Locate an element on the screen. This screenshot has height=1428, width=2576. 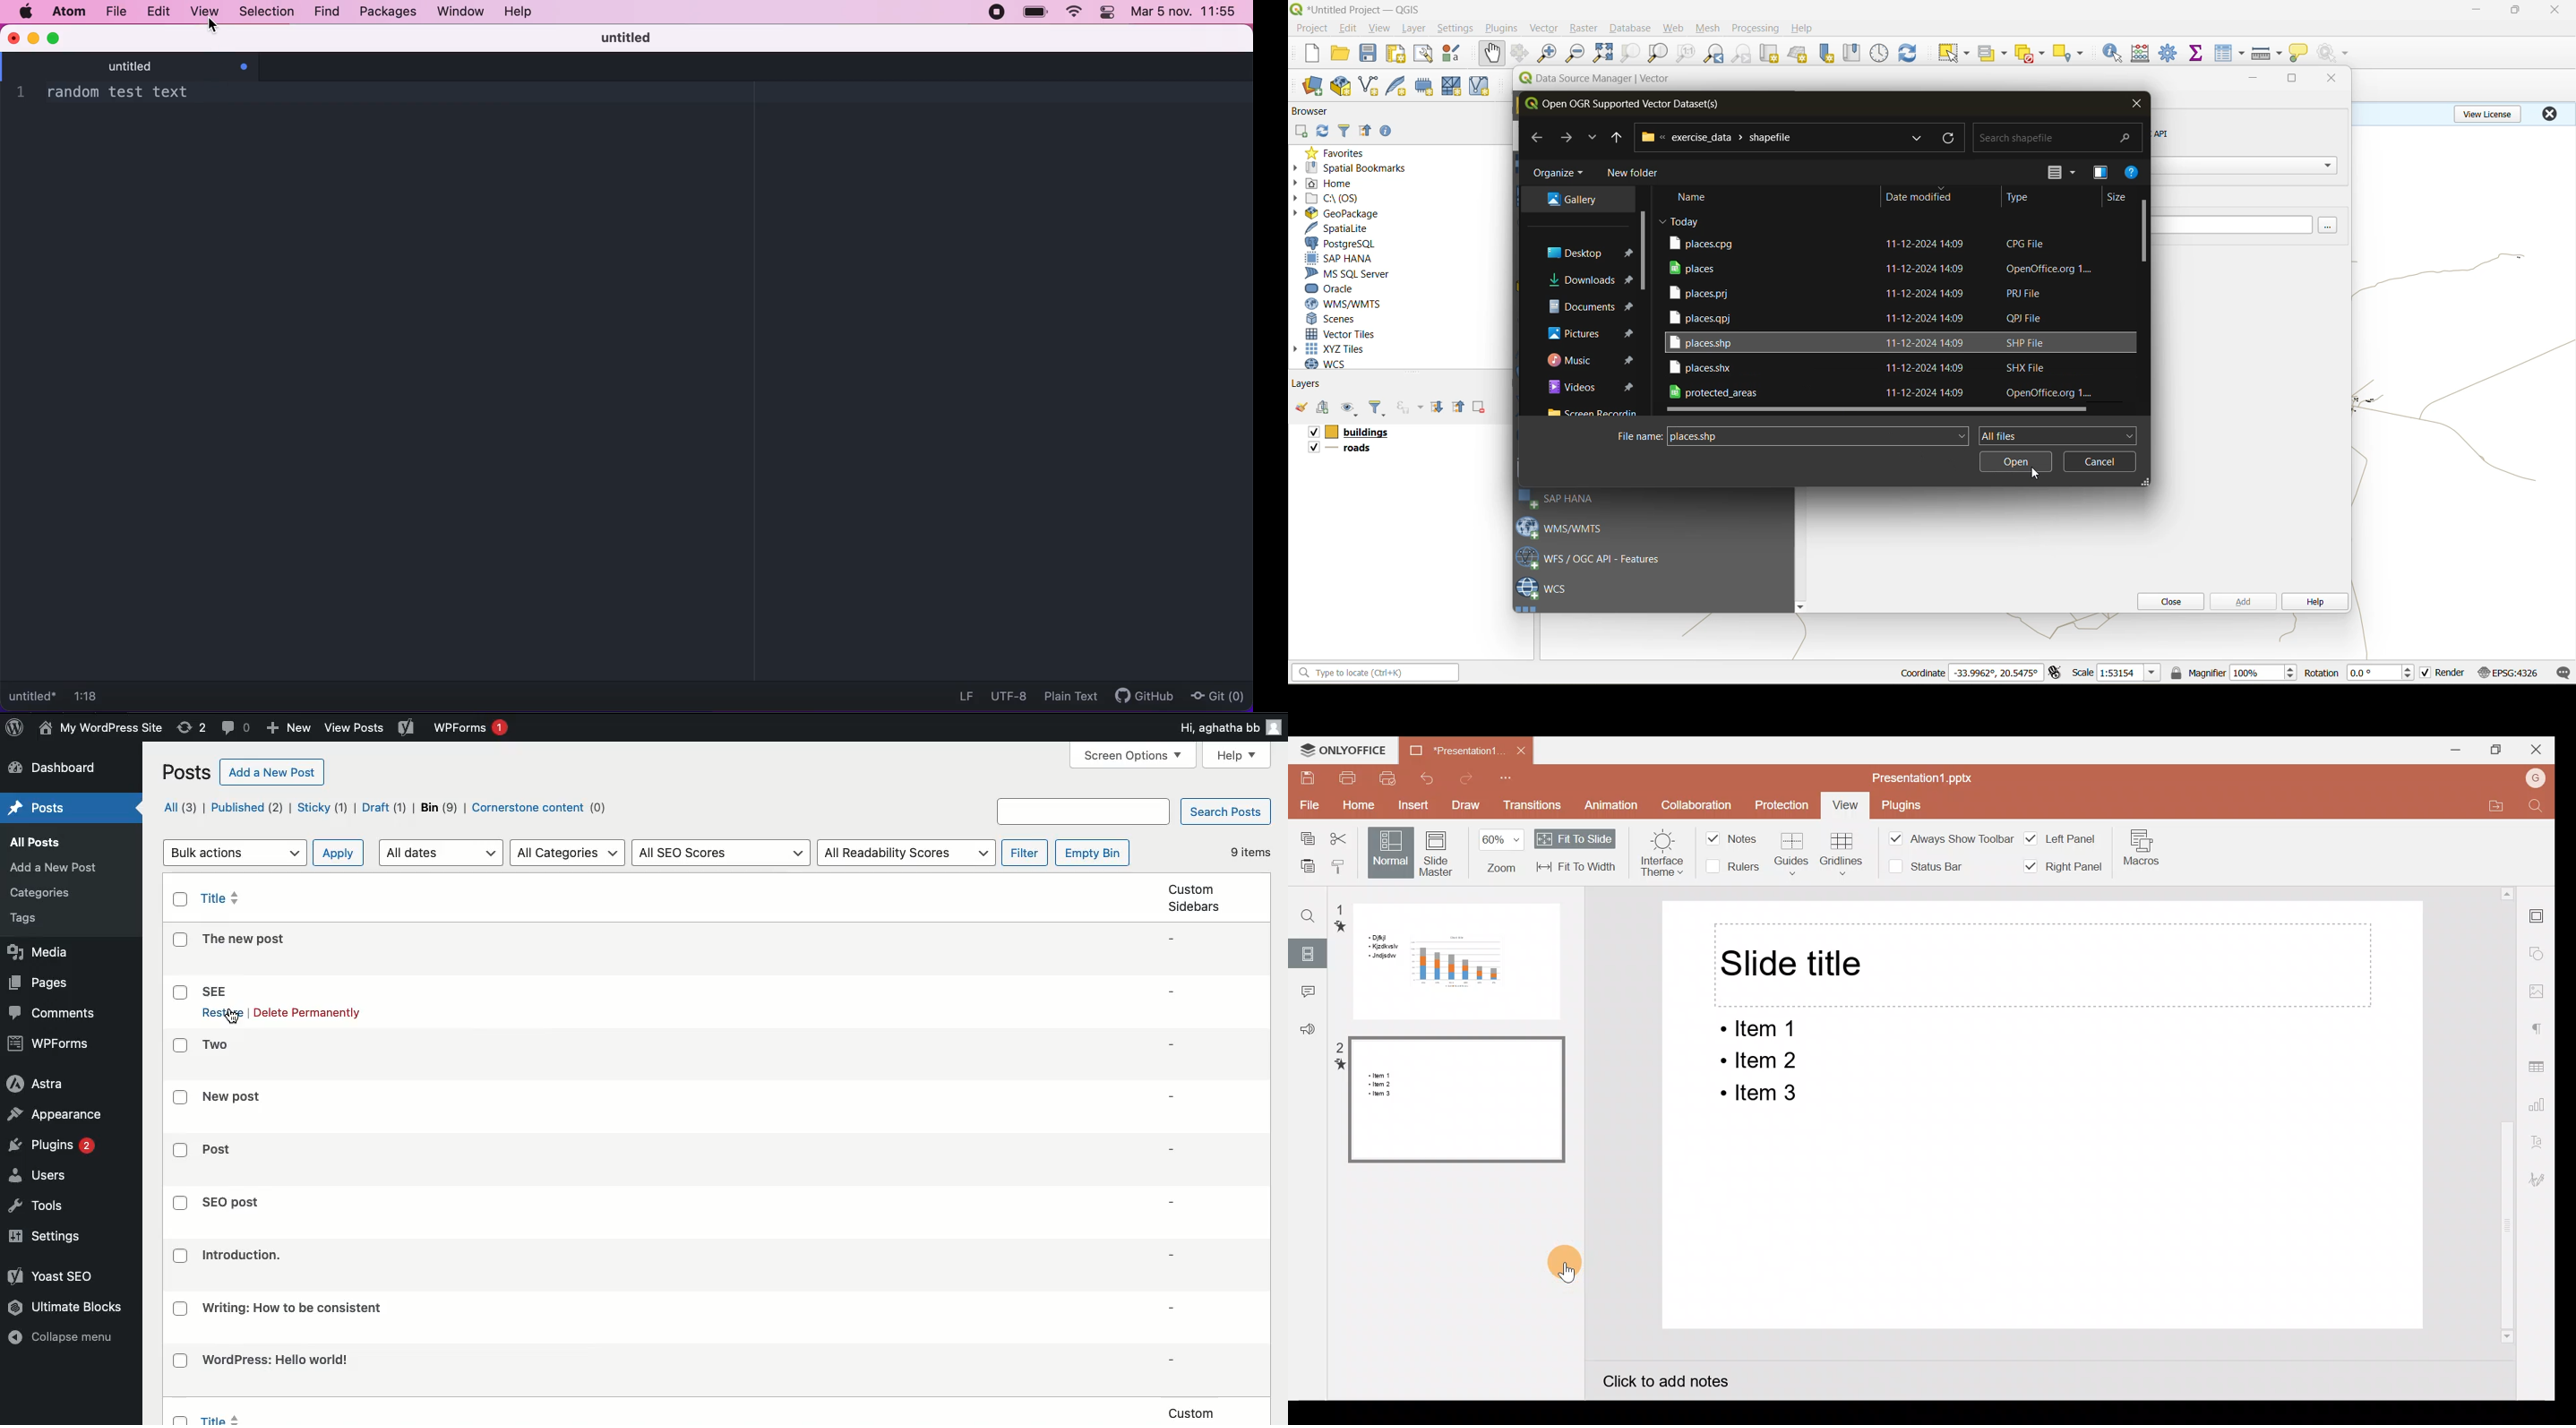
vector is located at coordinates (1546, 28).